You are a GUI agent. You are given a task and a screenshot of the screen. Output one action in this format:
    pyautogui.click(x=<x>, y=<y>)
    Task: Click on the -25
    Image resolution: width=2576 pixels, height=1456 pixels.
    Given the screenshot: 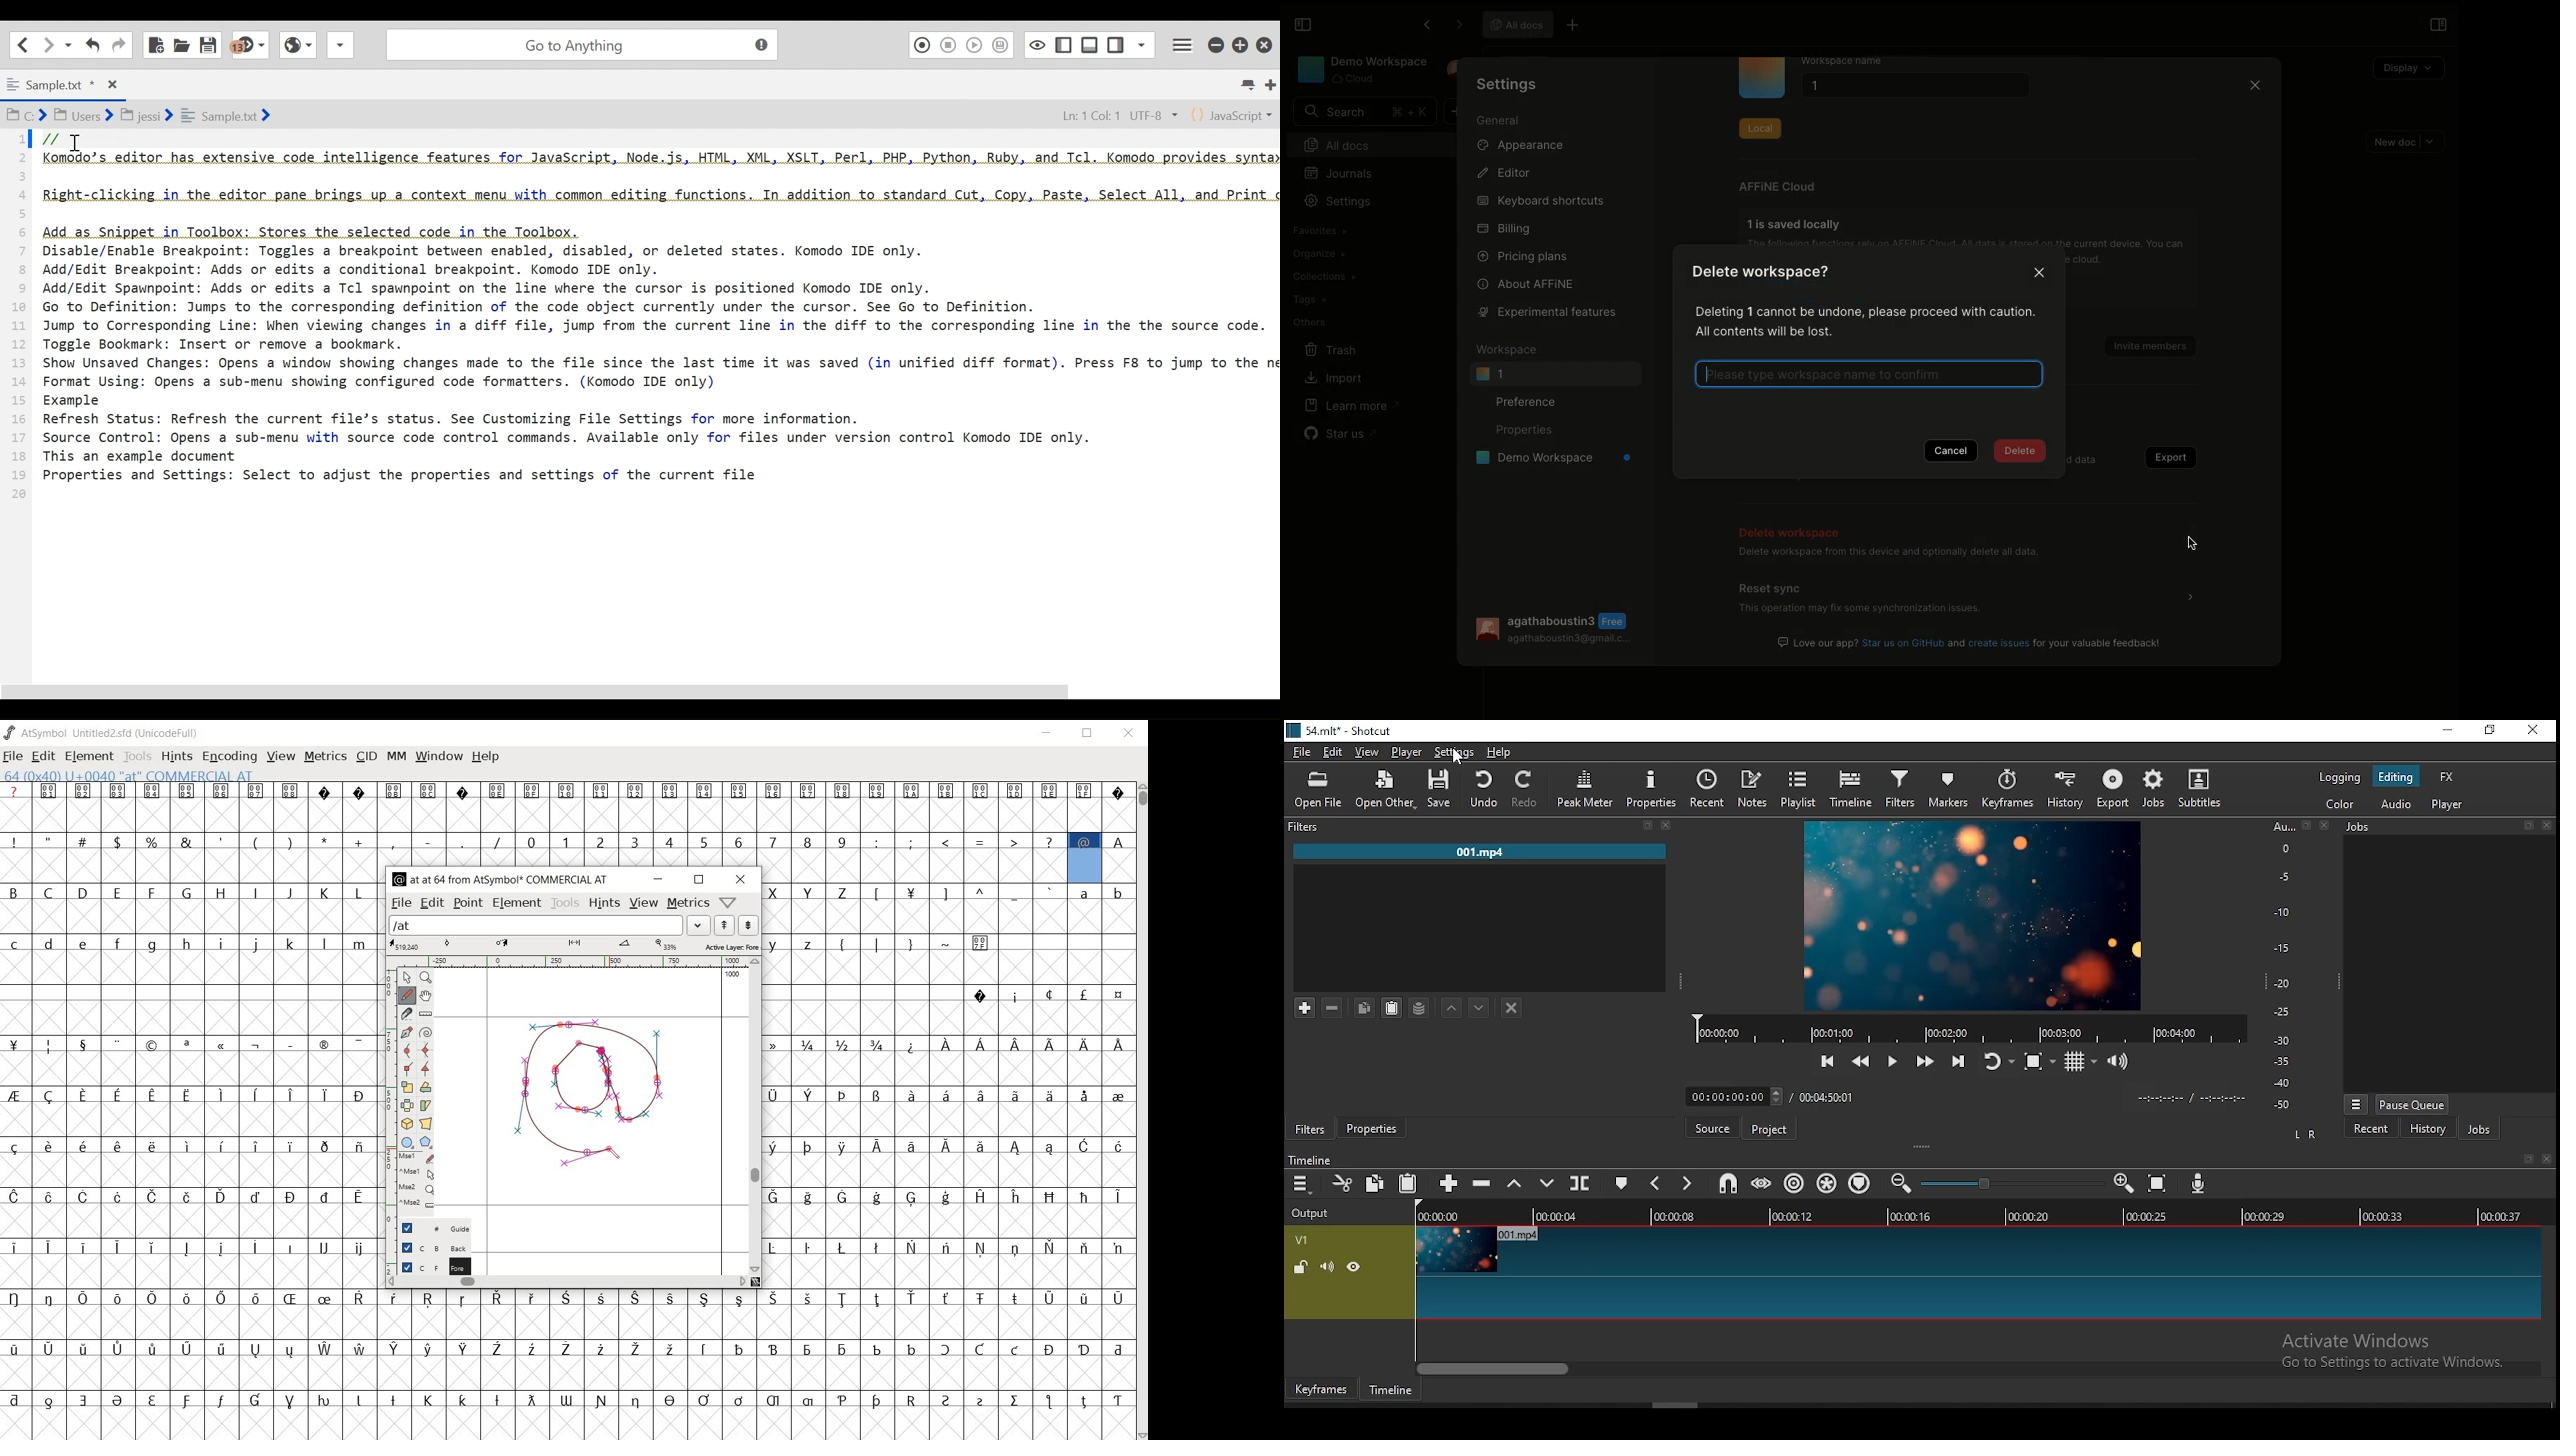 What is the action you would take?
    pyautogui.click(x=2282, y=1013)
    